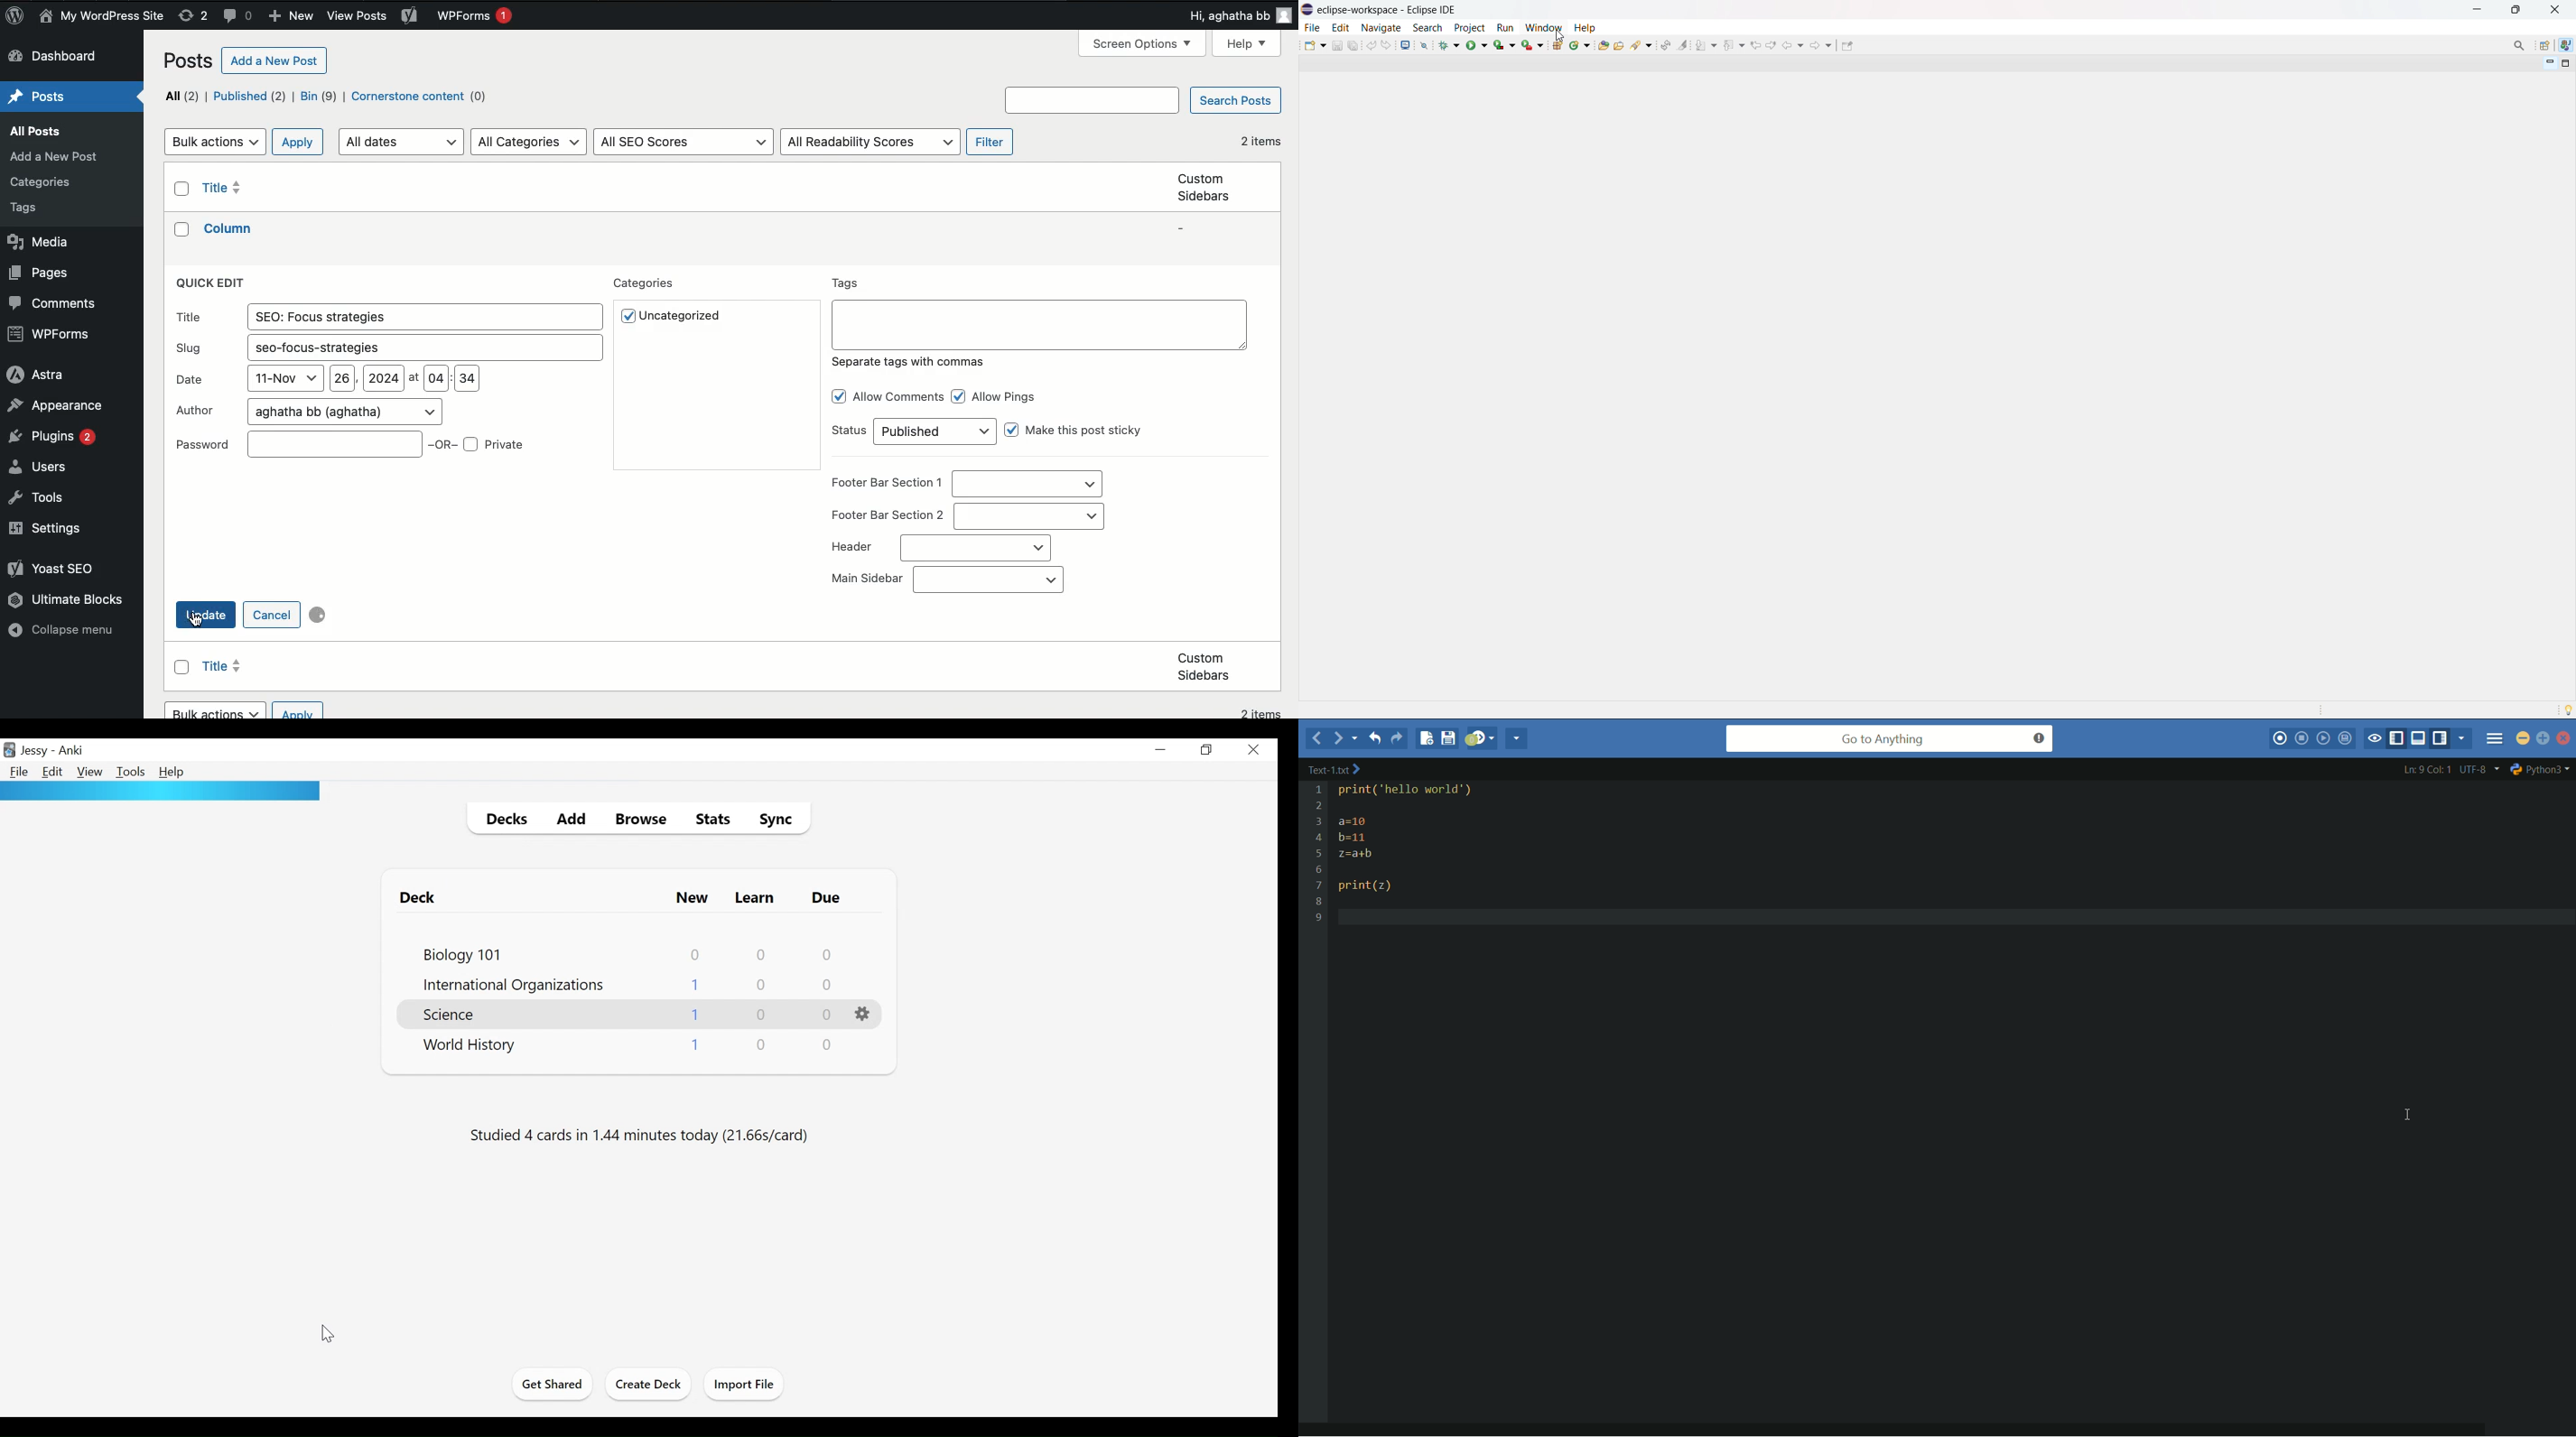 This screenshot has width=2576, height=1456. I want to click on New Card Count, so click(696, 953).